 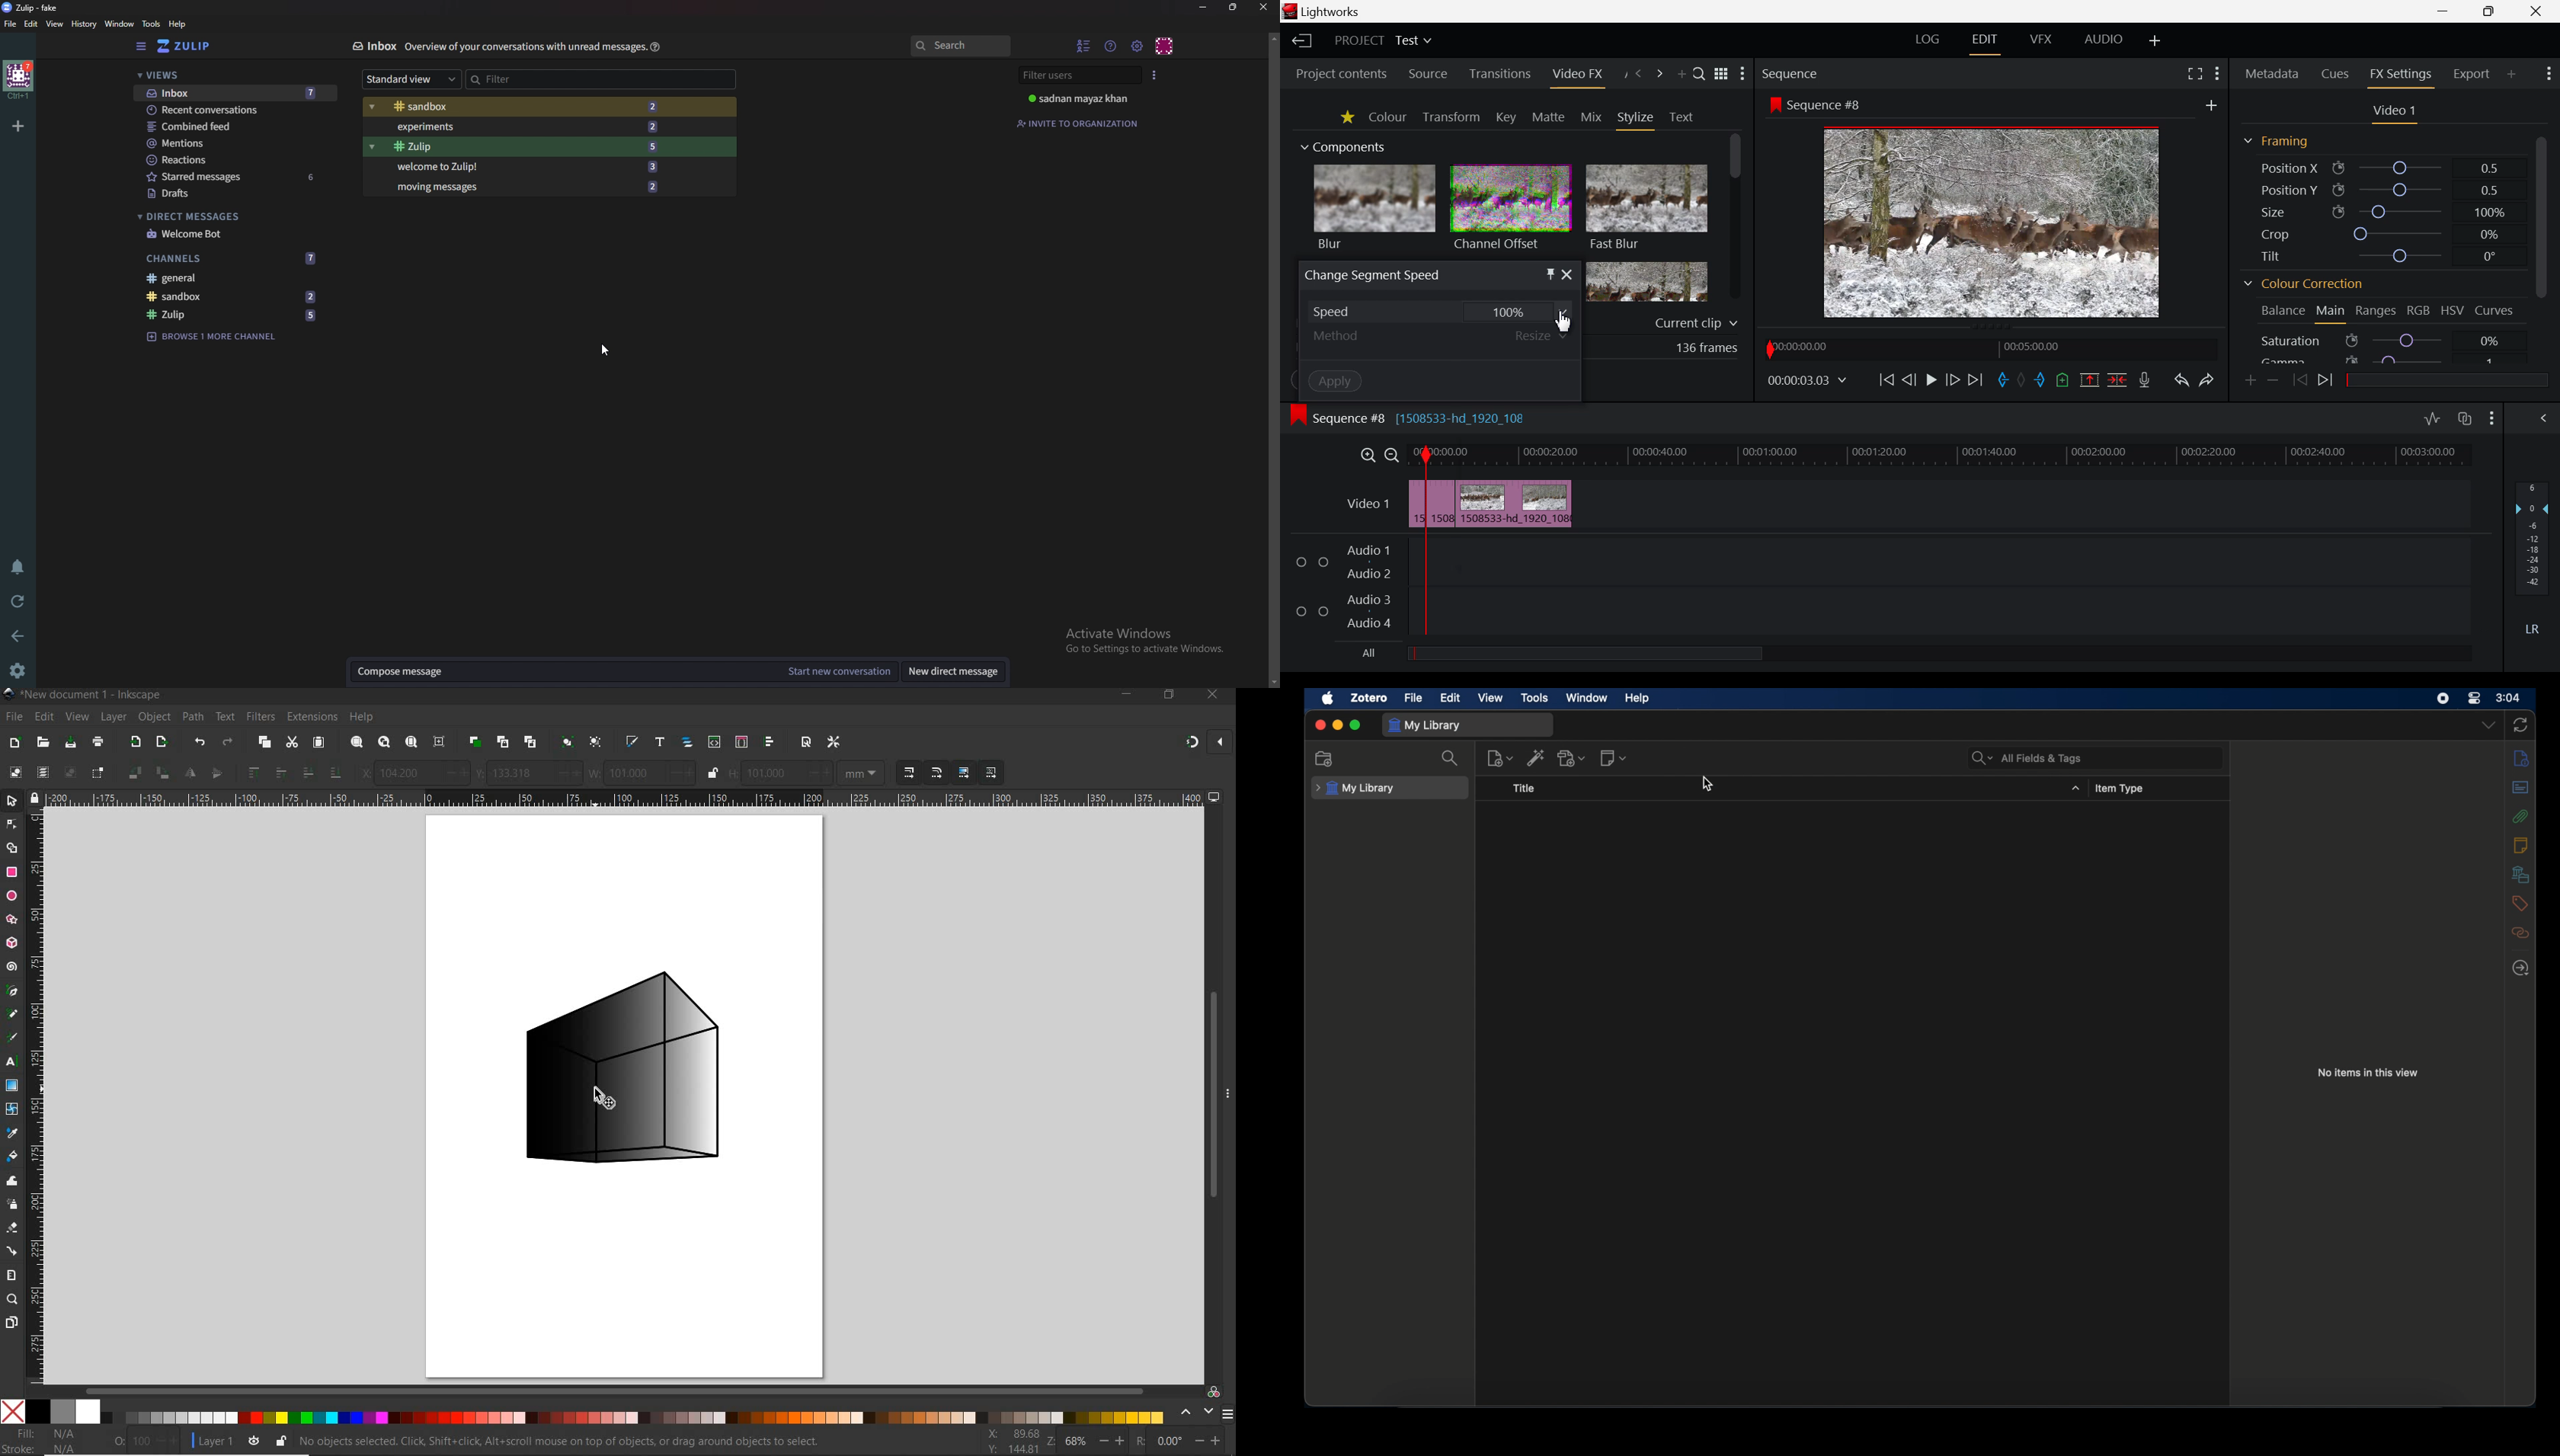 I want to click on Scroll bar, so click(x=1273, y=359).